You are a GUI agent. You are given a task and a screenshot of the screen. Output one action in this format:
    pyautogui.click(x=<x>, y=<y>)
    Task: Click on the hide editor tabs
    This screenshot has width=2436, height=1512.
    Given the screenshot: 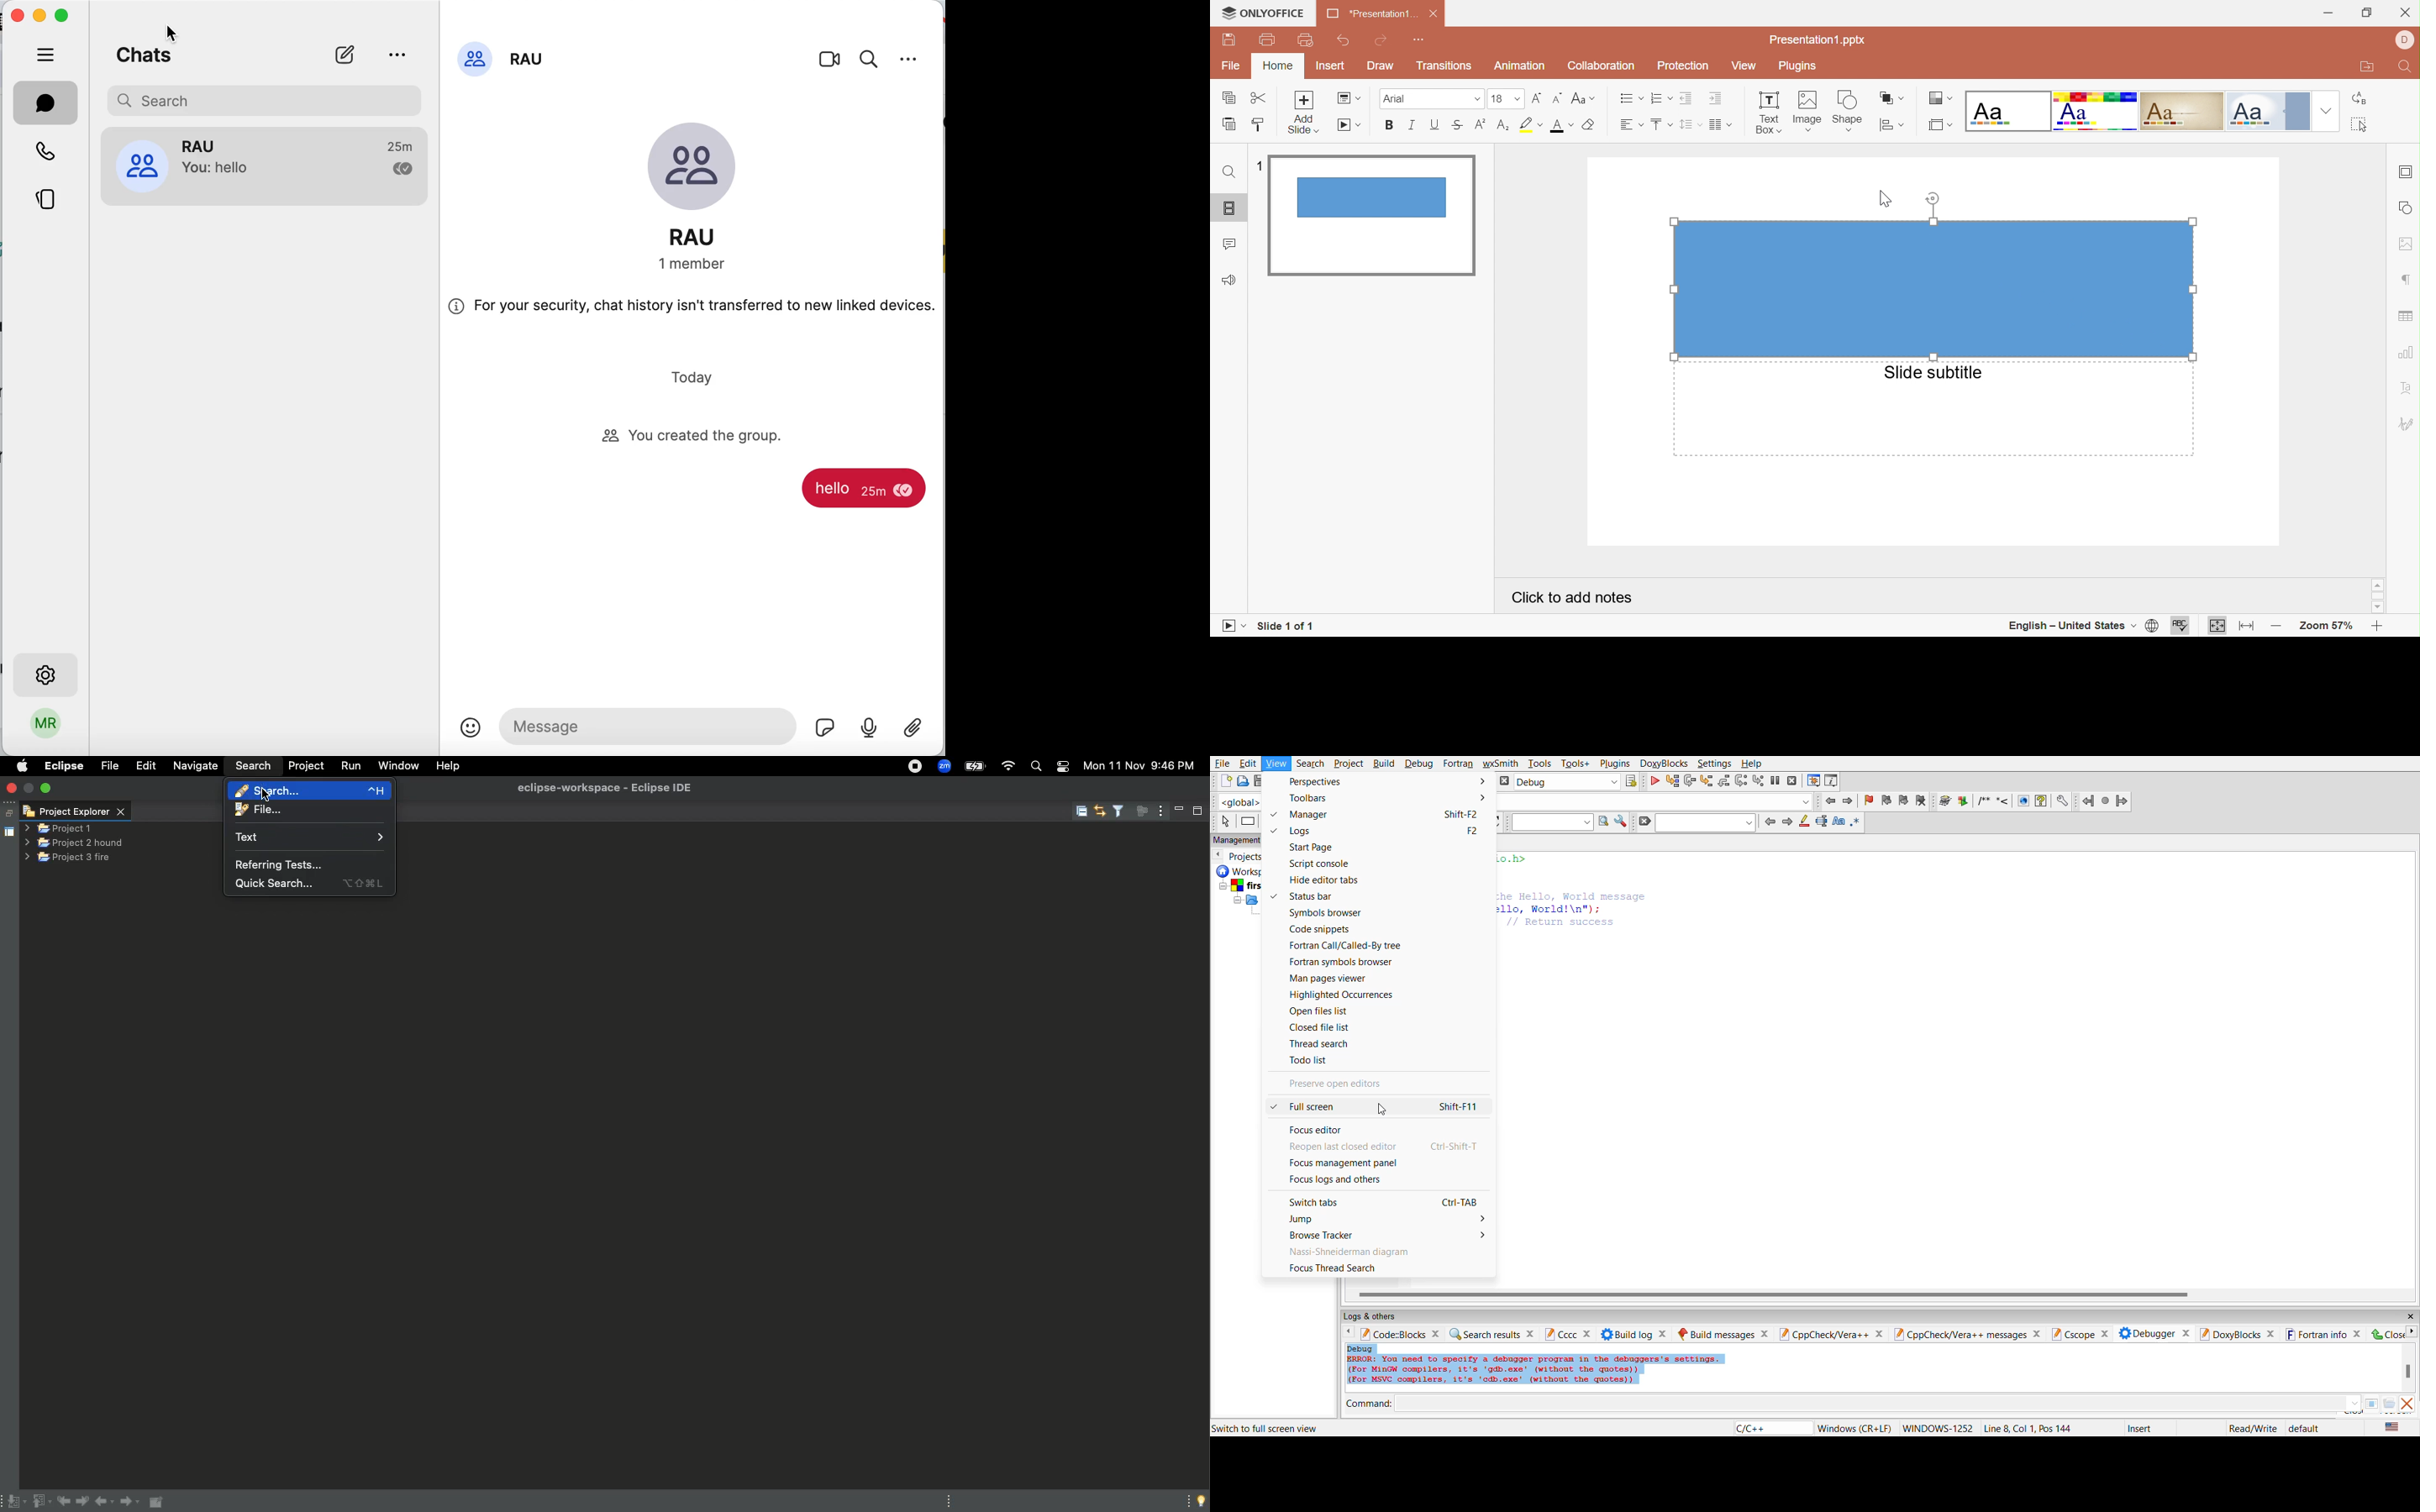 What is the action you would take?
    pyautogui.click(x=1328, y=880)
    